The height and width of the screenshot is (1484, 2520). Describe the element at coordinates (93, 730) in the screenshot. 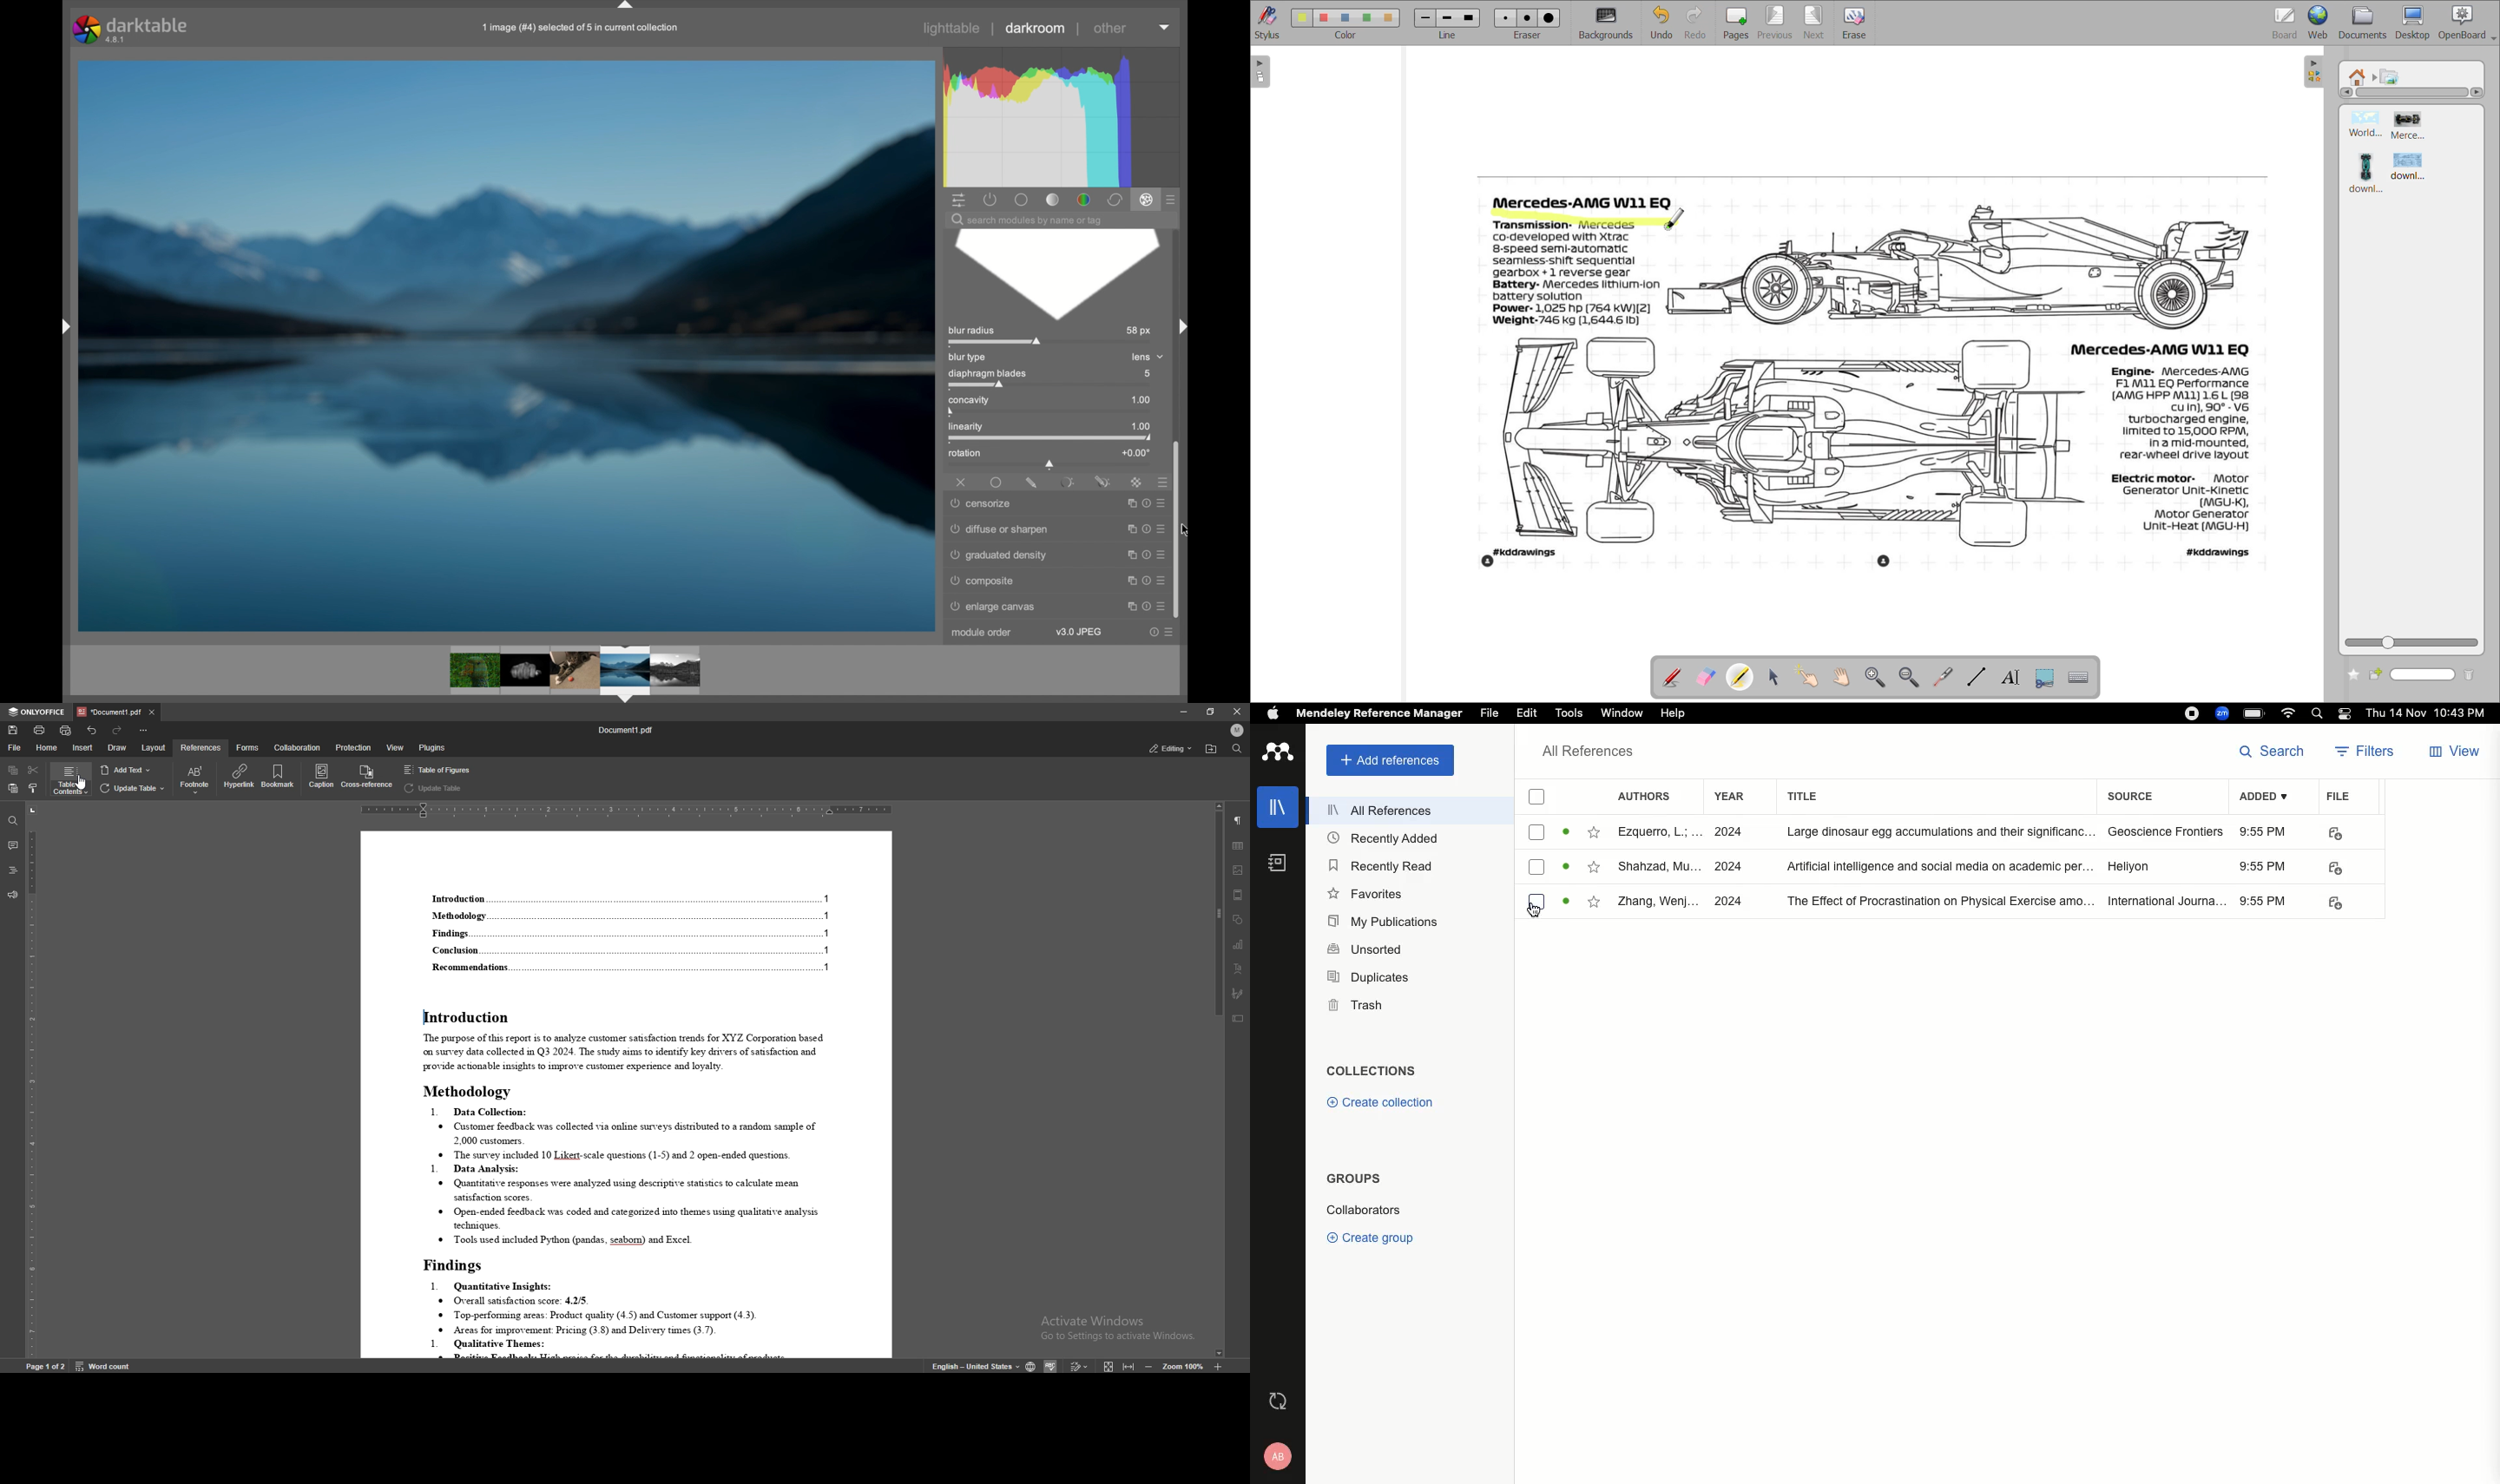

I see `undo` at that location.